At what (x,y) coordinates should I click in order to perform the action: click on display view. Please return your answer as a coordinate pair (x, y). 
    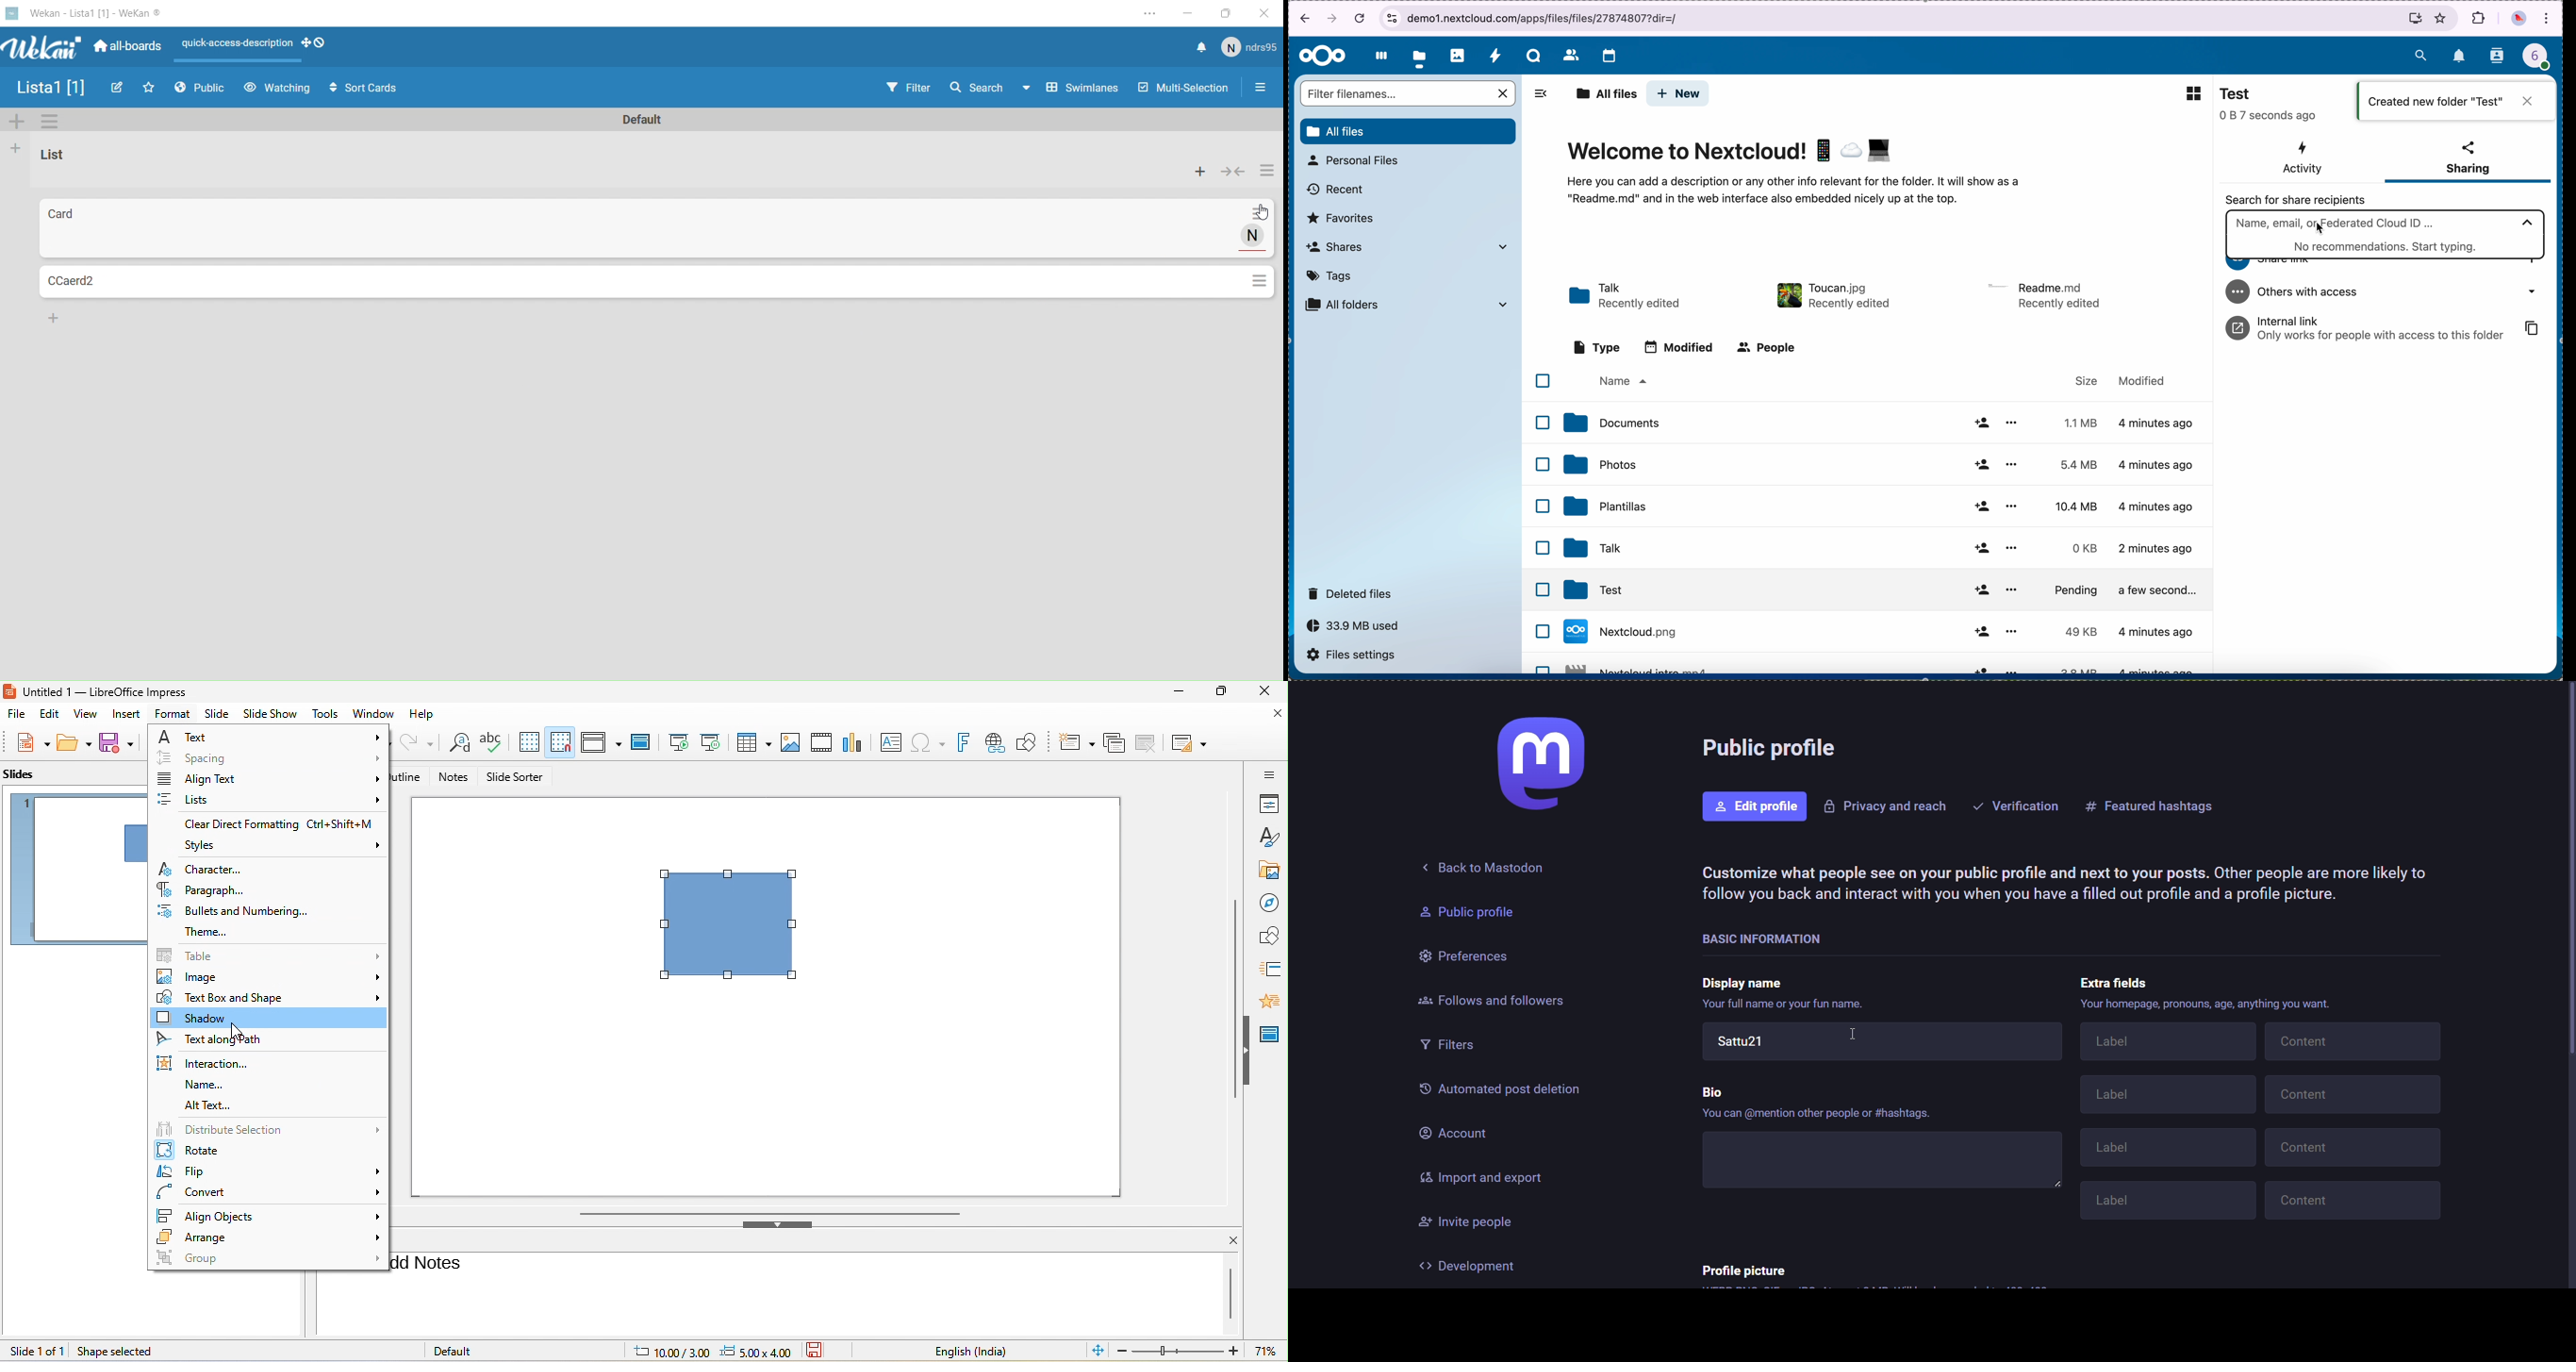
    Looking at the image, I should click on (601, 741).